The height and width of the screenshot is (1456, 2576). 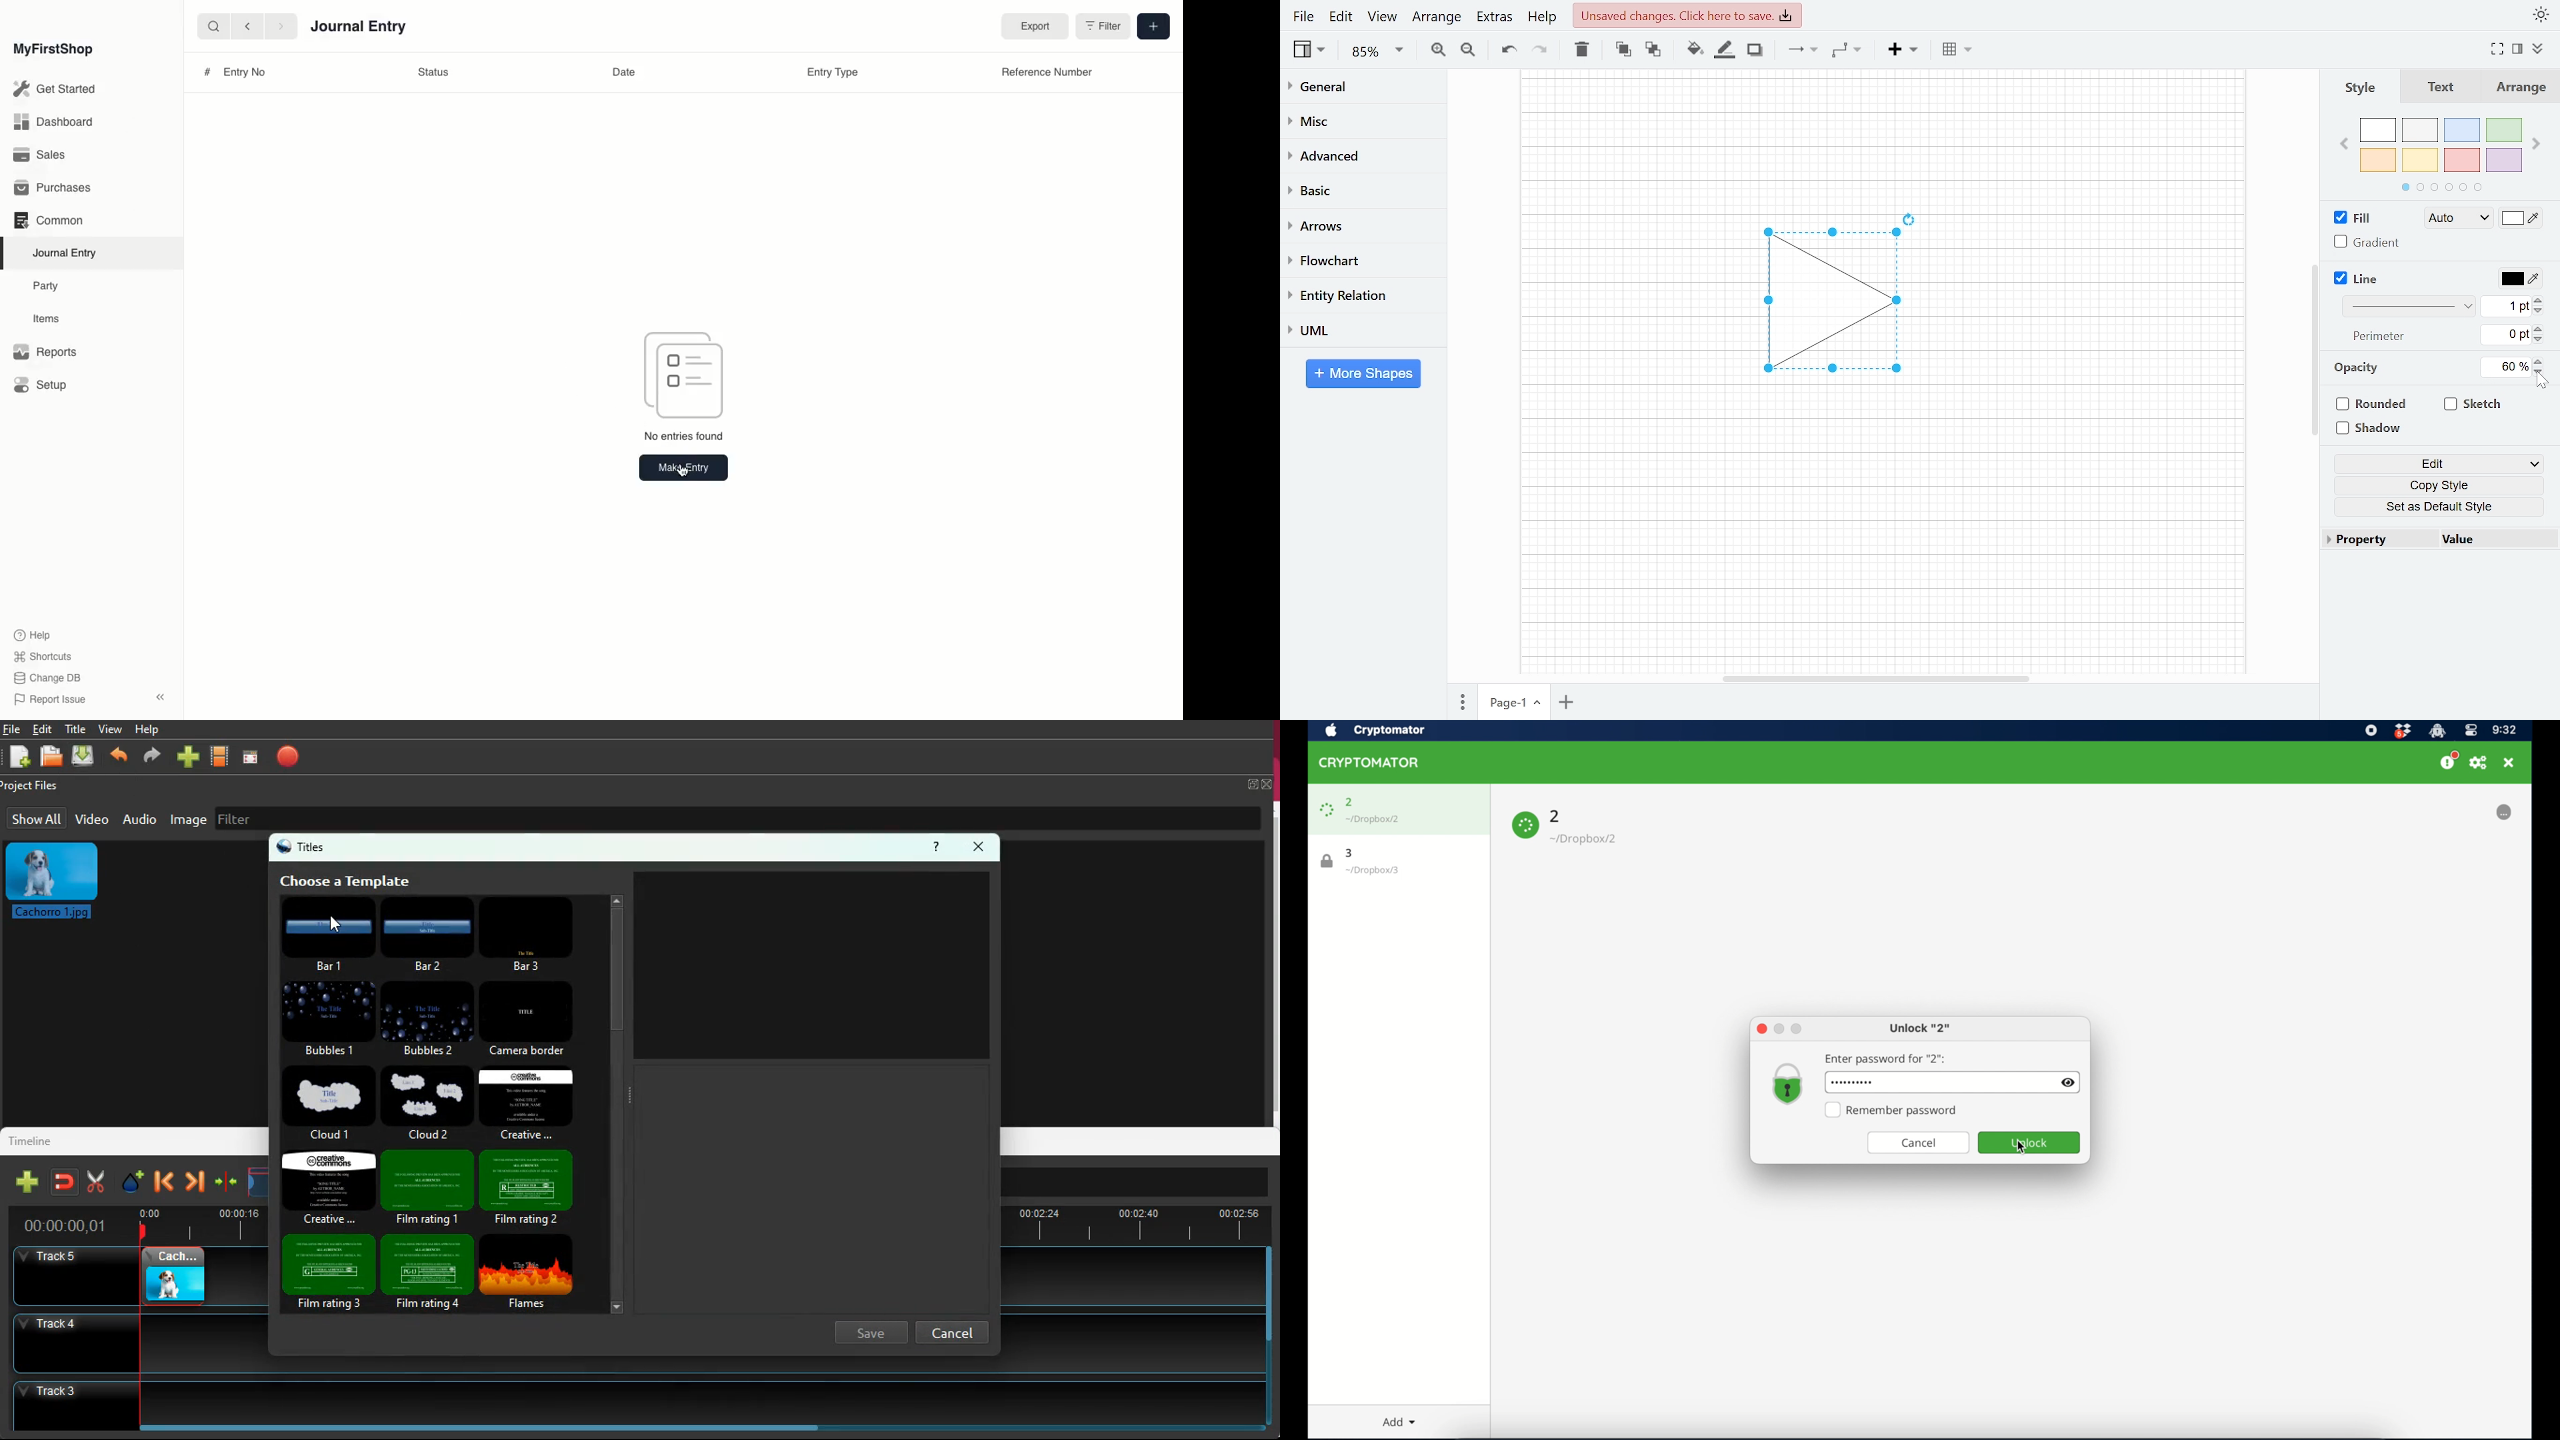 I want to click on Fill style, so click(x=2454, y=219).